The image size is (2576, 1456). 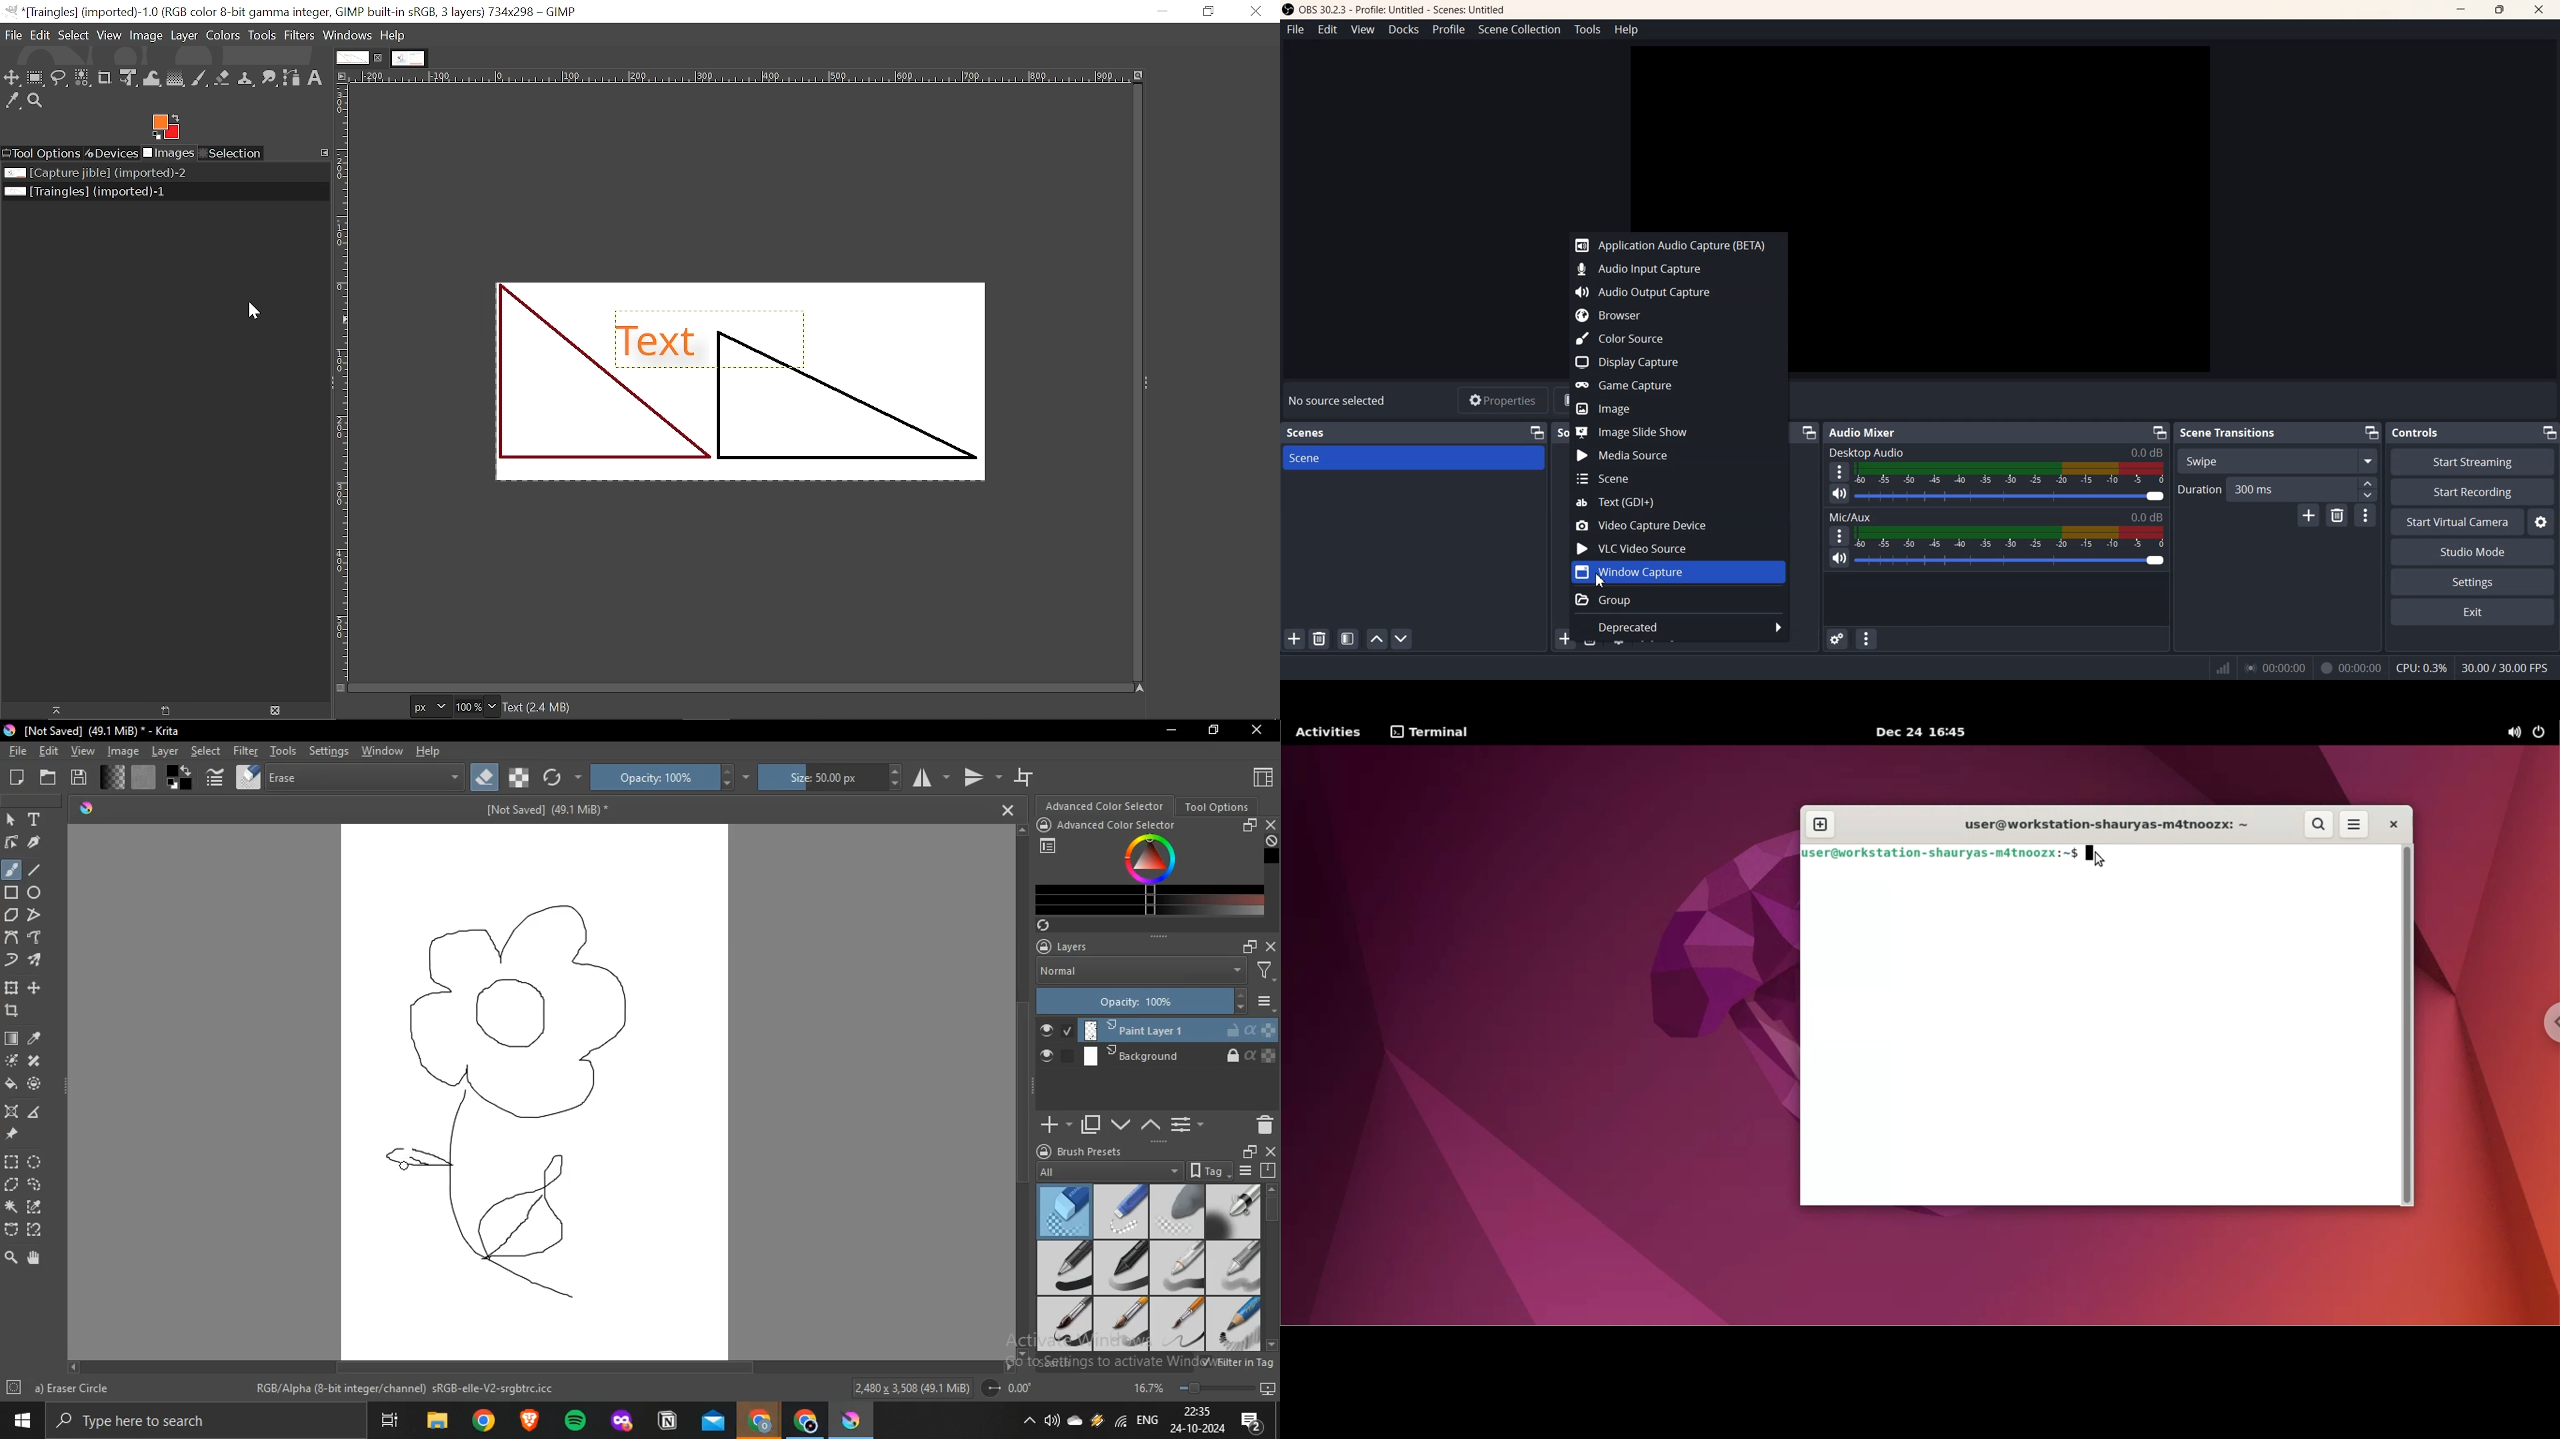 What do you see at coordinates (668, 1421) in the screenshot?
I see `Application` at bounding box center [668, 1421].